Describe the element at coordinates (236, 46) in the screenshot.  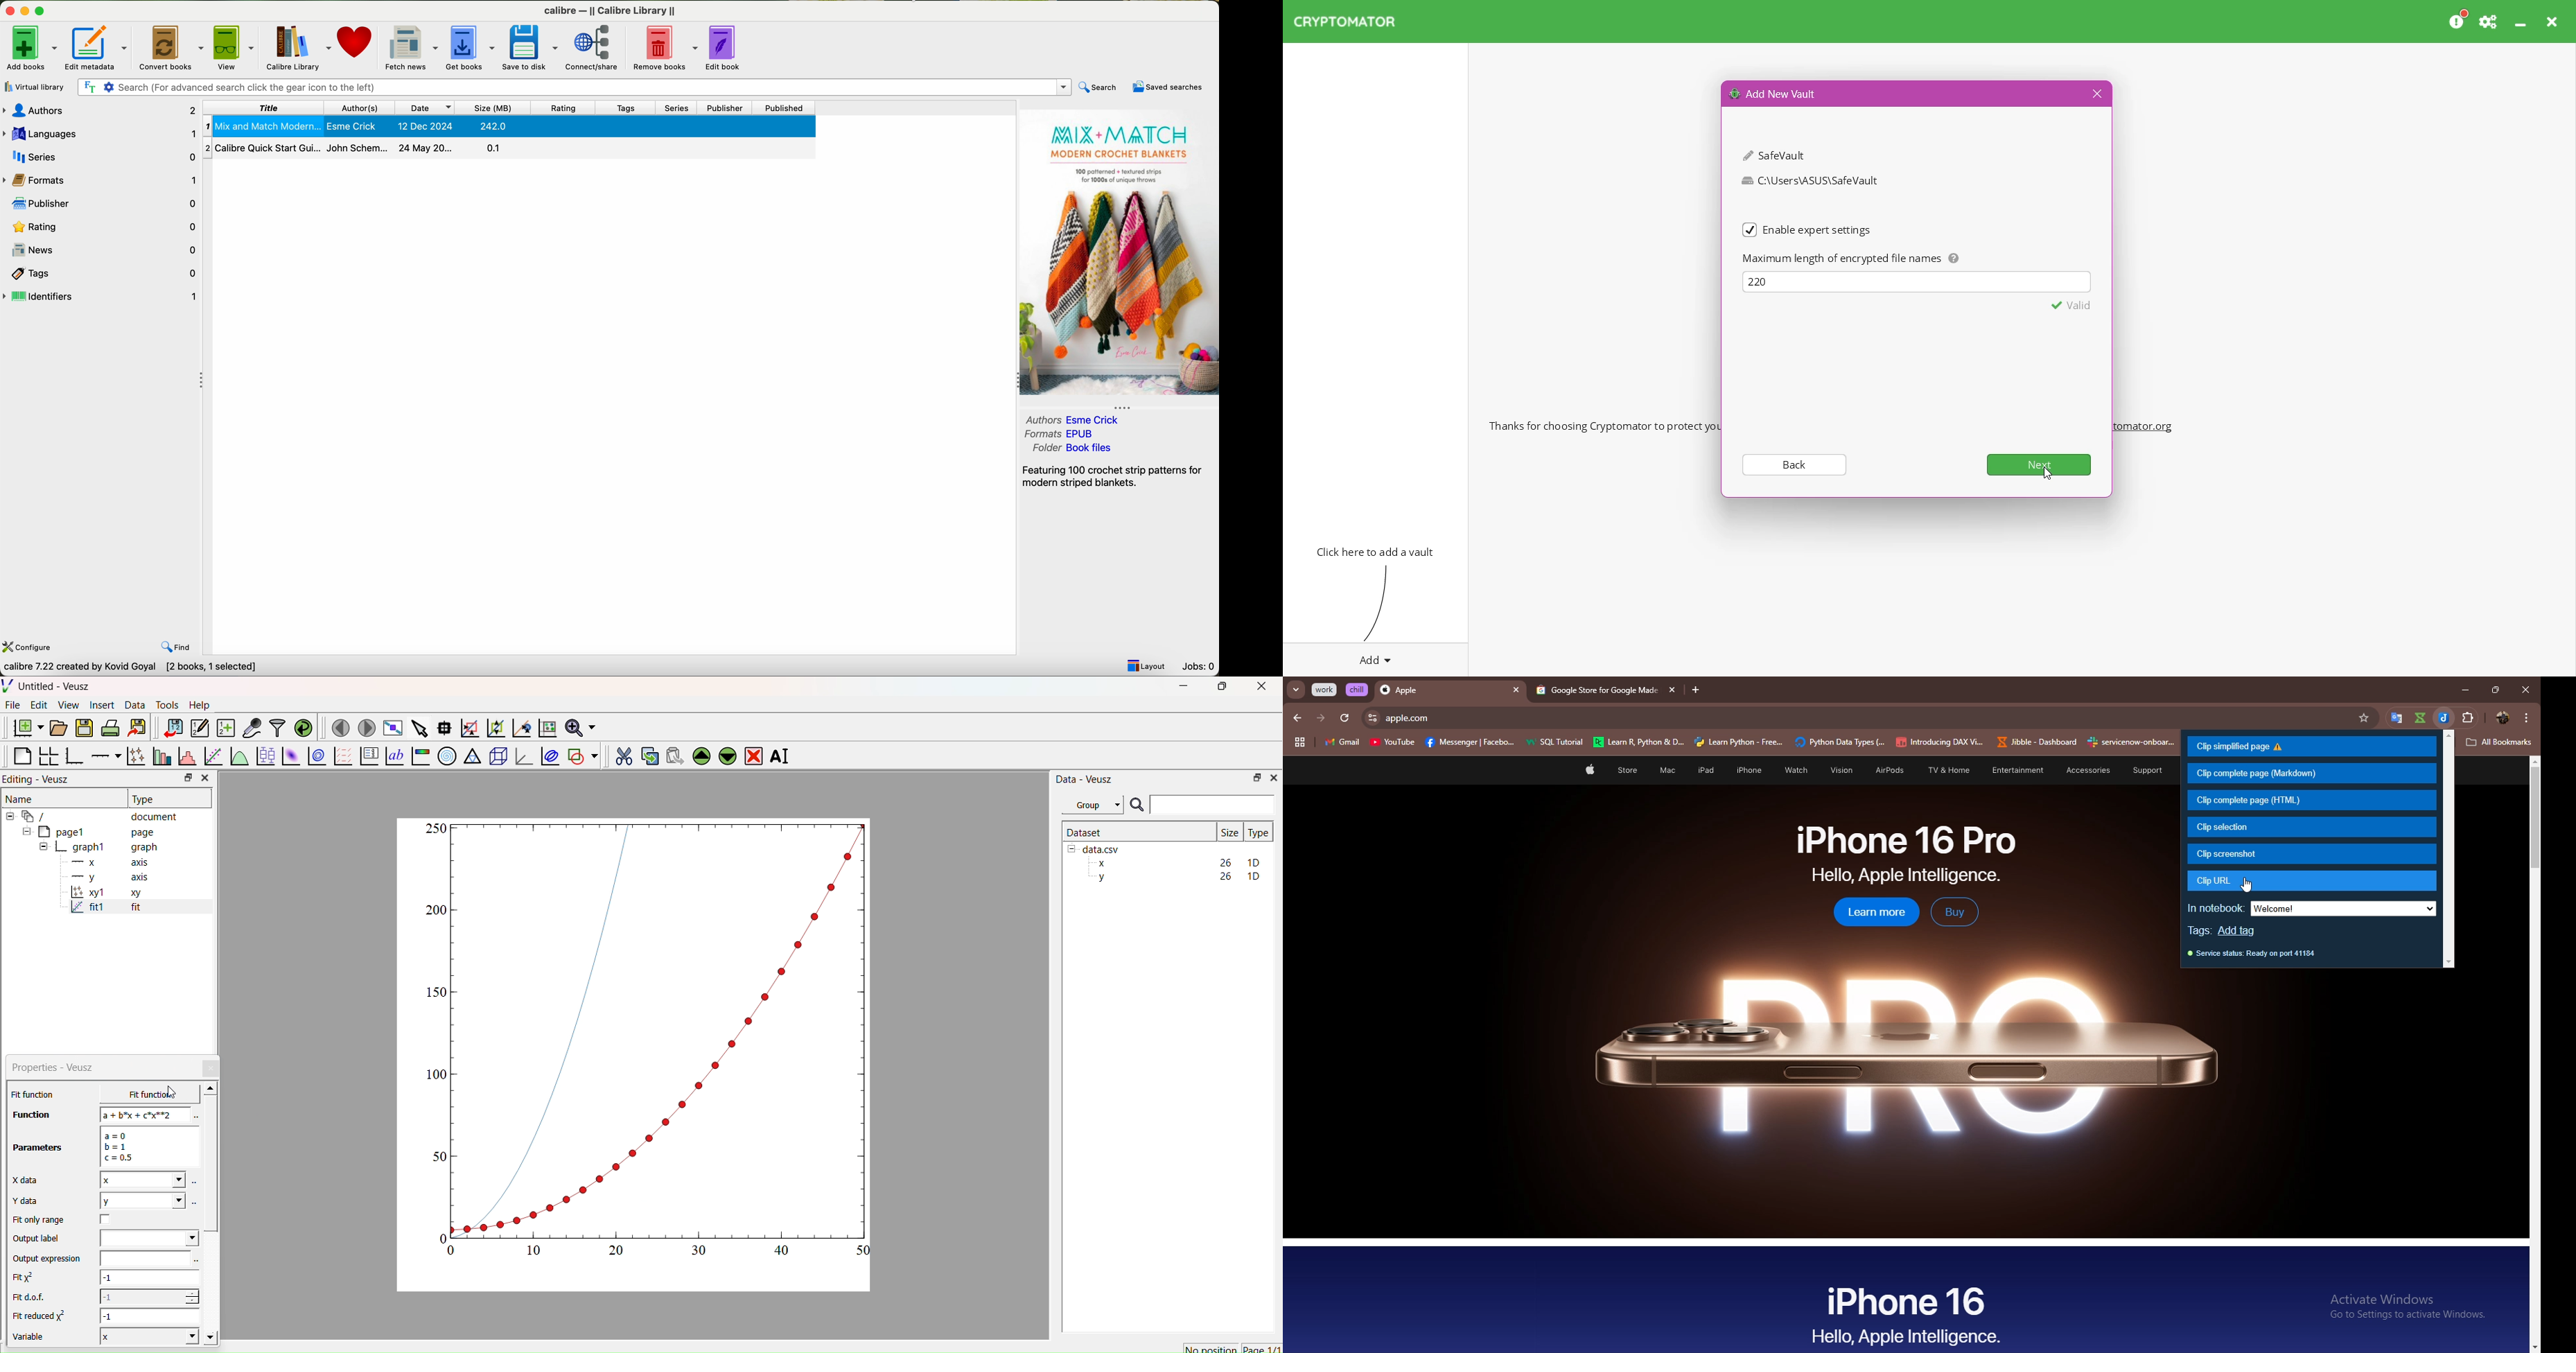
I see `view` at that location.